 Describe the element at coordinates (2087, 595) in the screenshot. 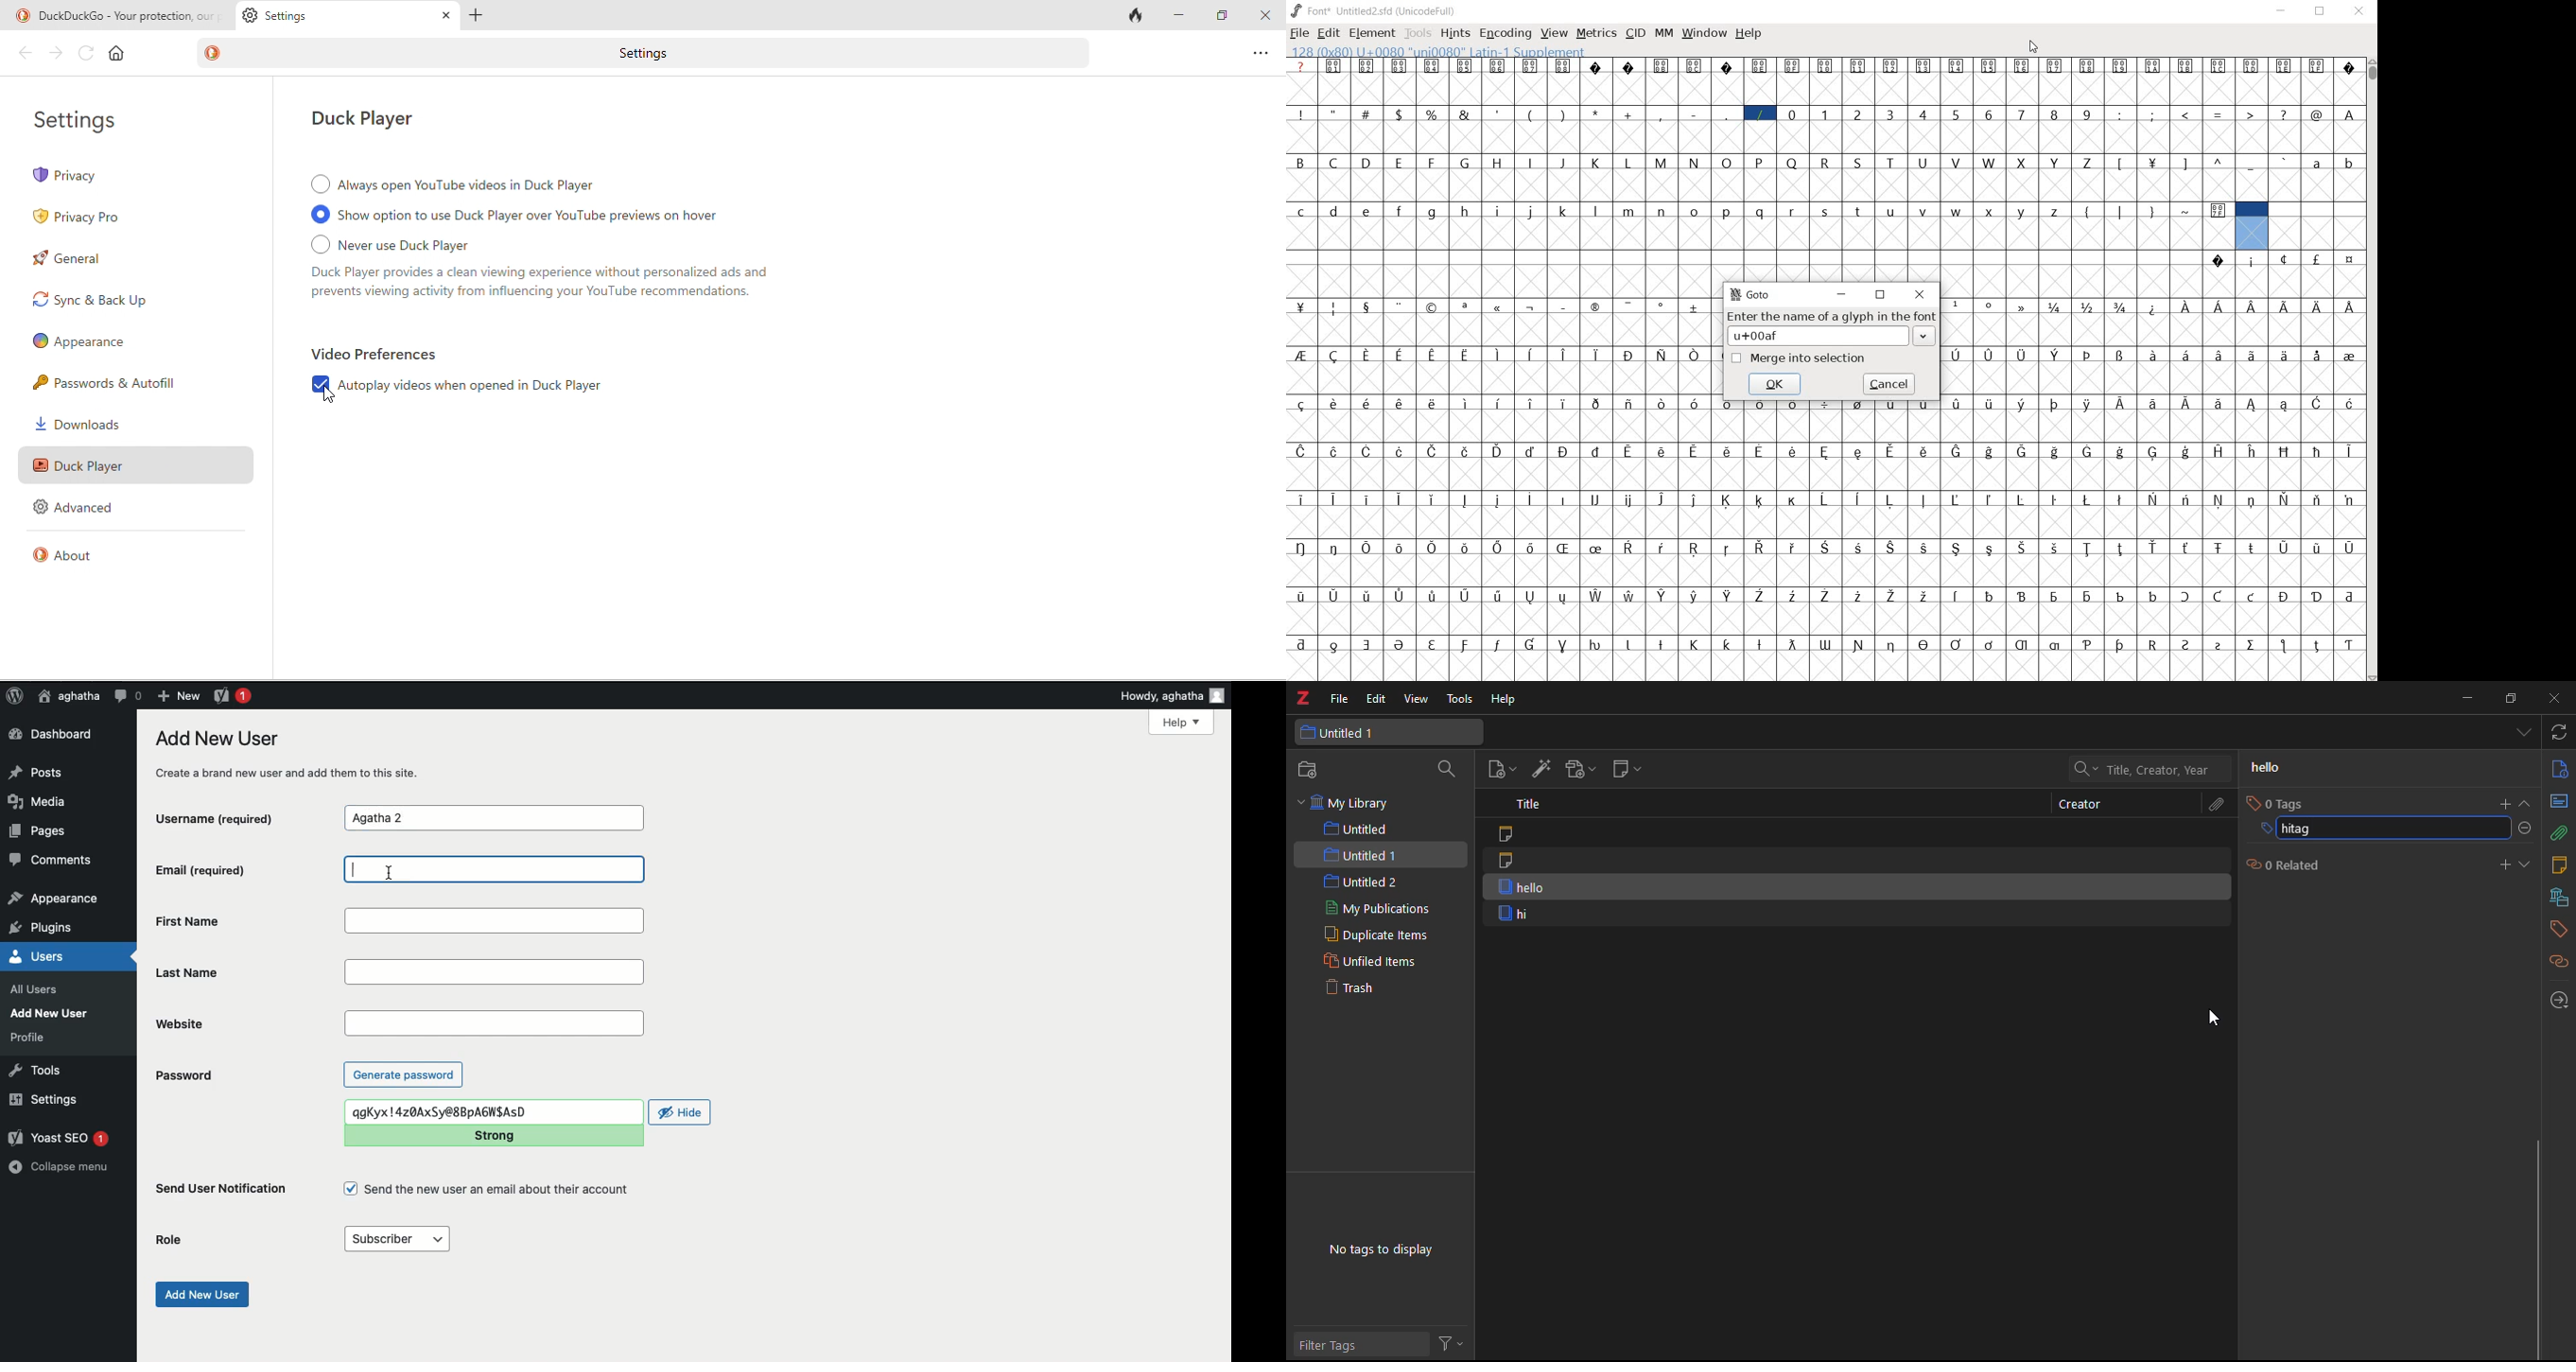

I see `Symbol` at that location.